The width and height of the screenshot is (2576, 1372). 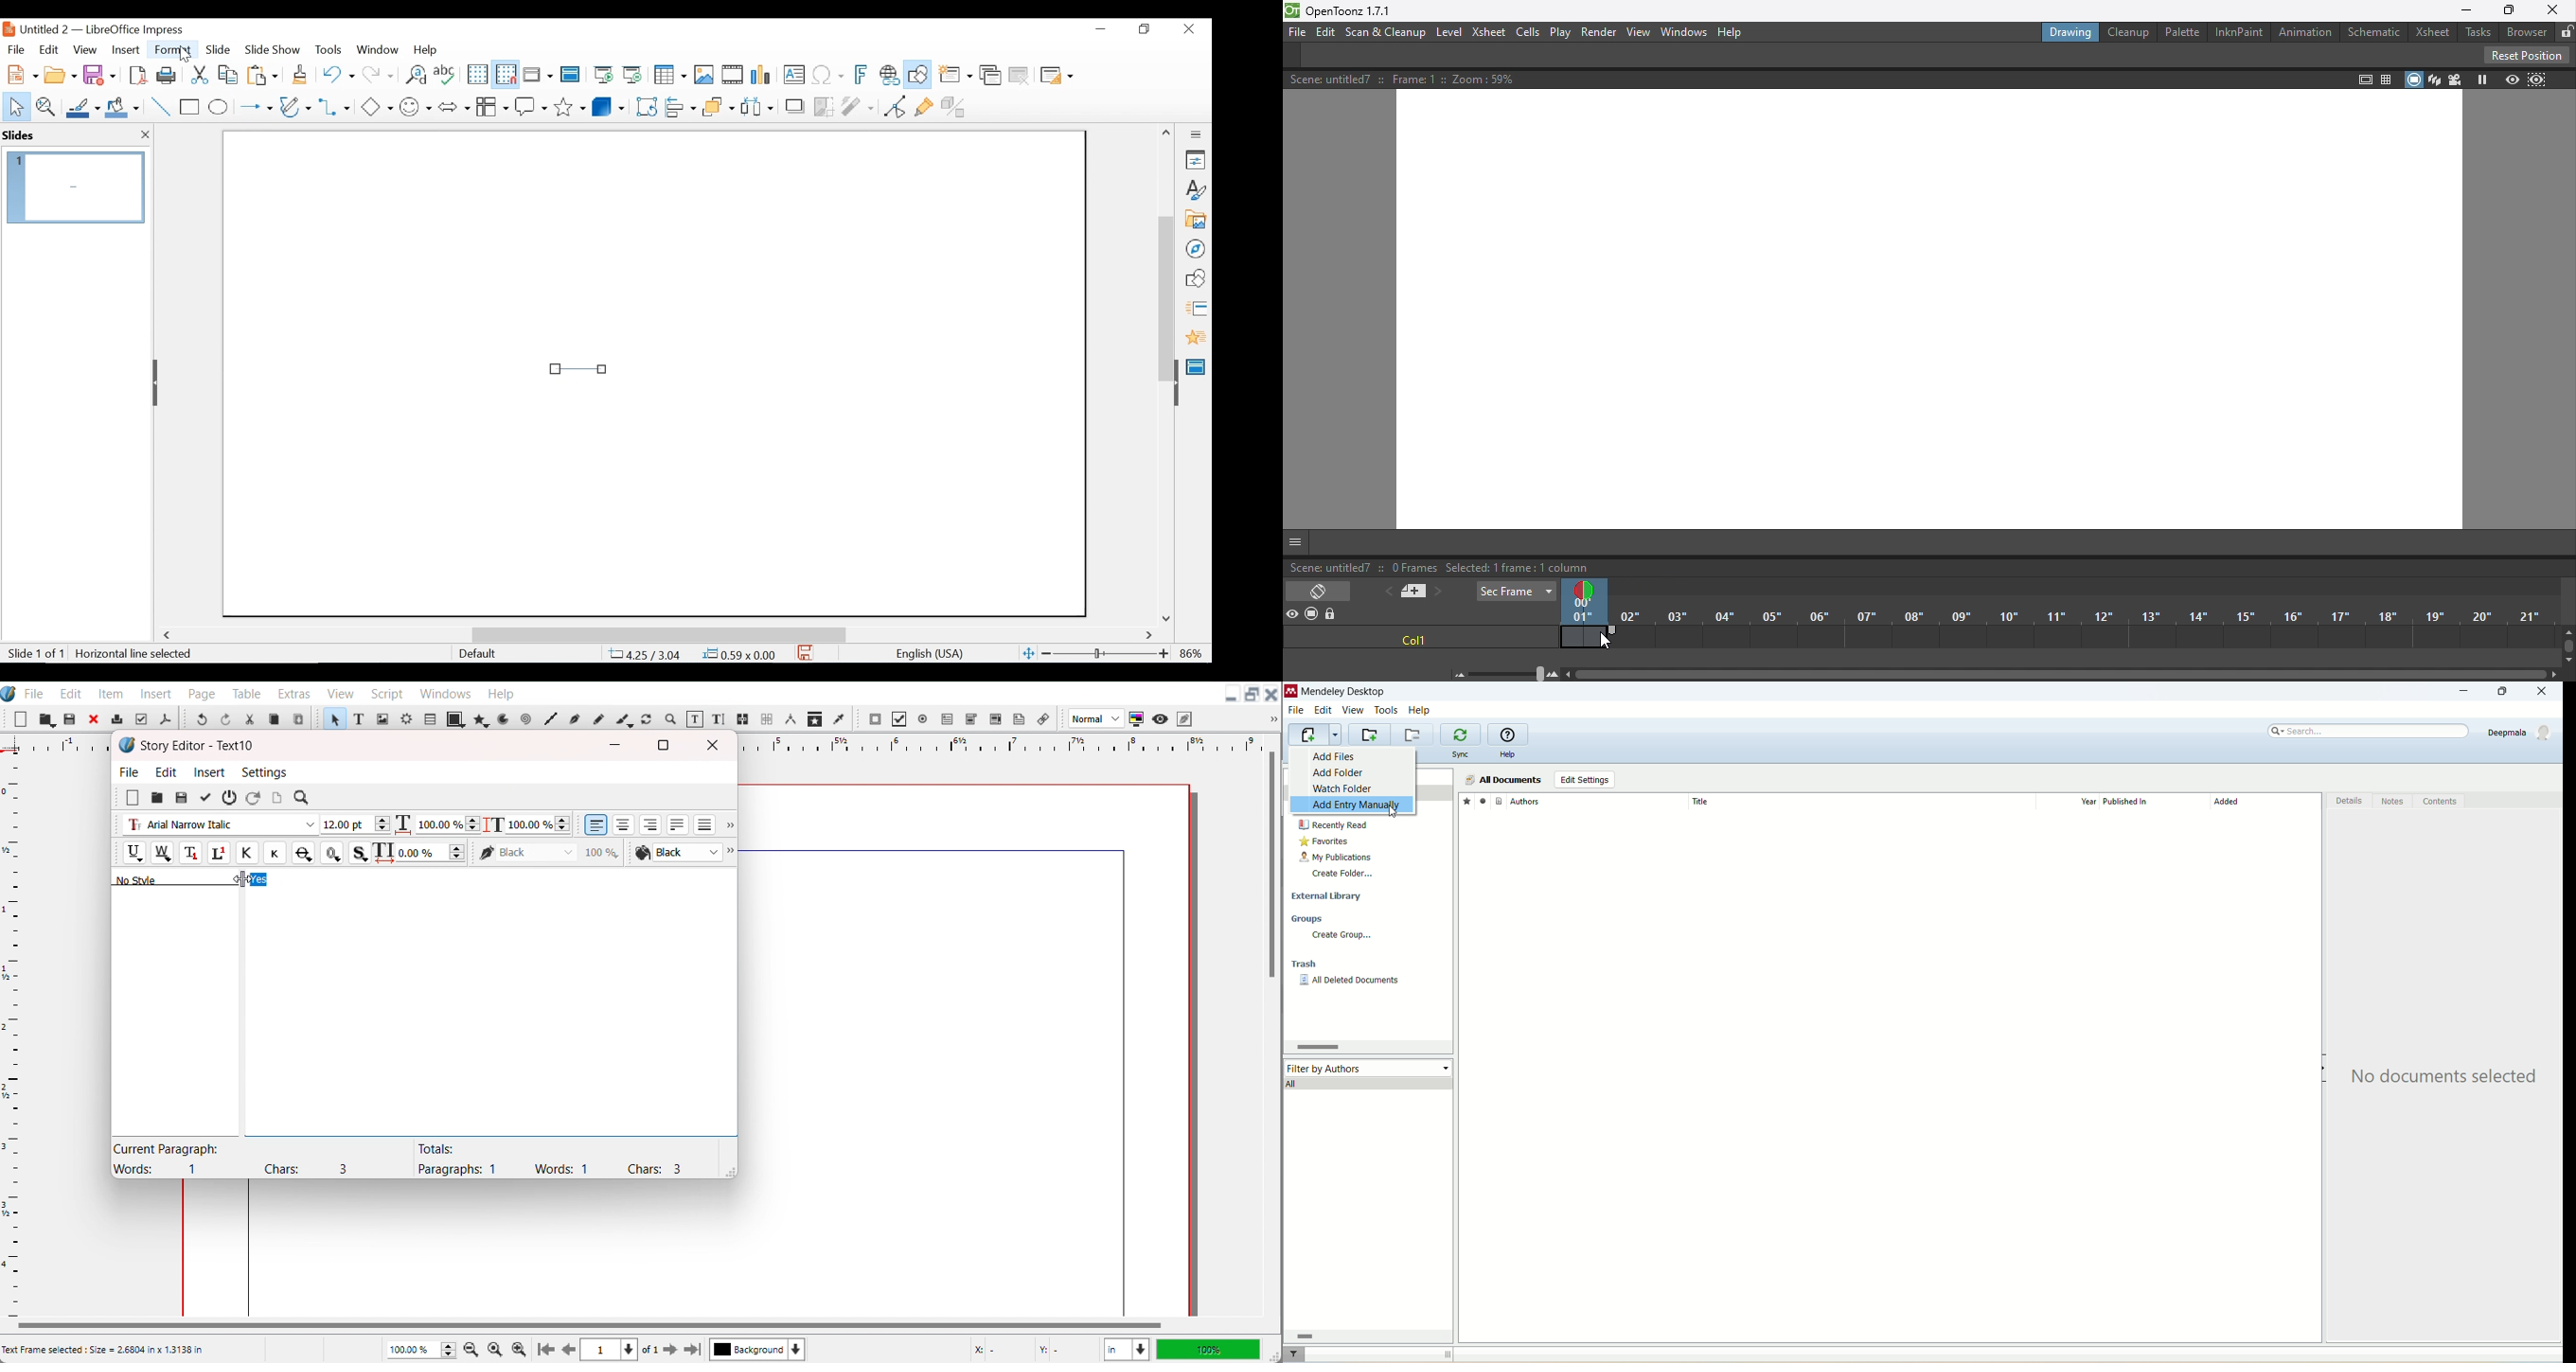 What do you see at coordinates (205, 798) in the screenshot?
I see `Update` at bounding box center [205, 798].